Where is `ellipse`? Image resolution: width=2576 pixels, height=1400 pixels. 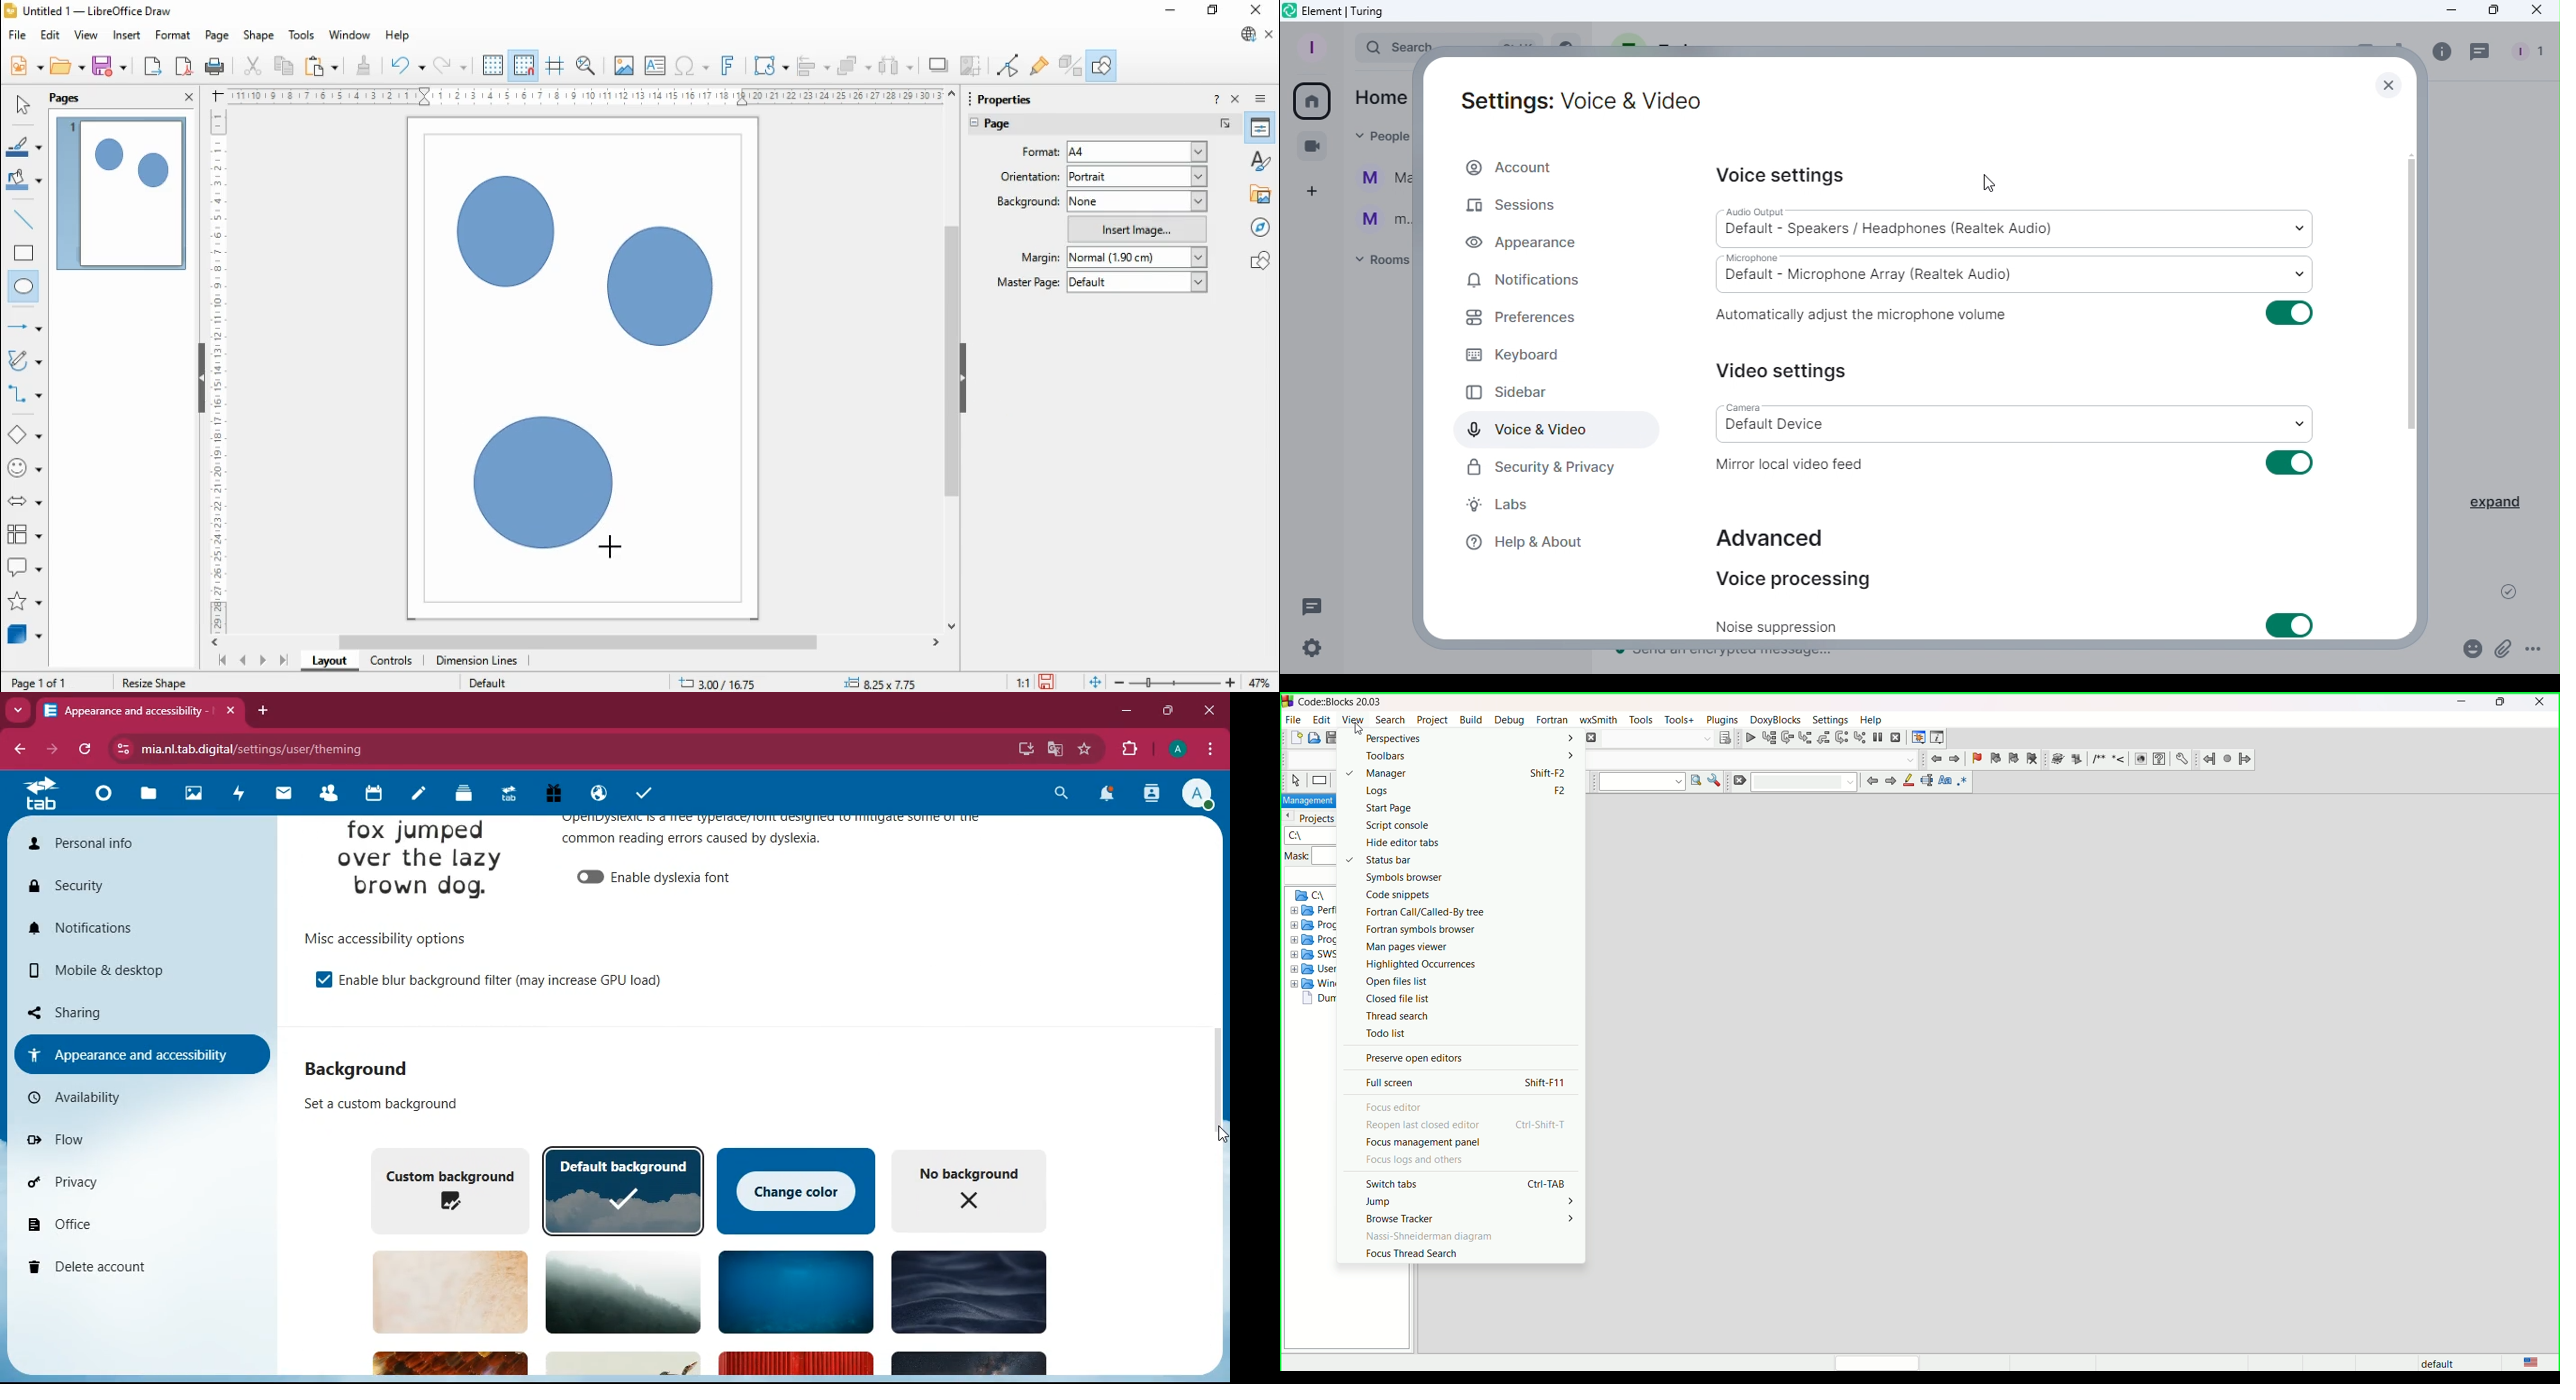
ellipse is located at coordinates (25, 288).